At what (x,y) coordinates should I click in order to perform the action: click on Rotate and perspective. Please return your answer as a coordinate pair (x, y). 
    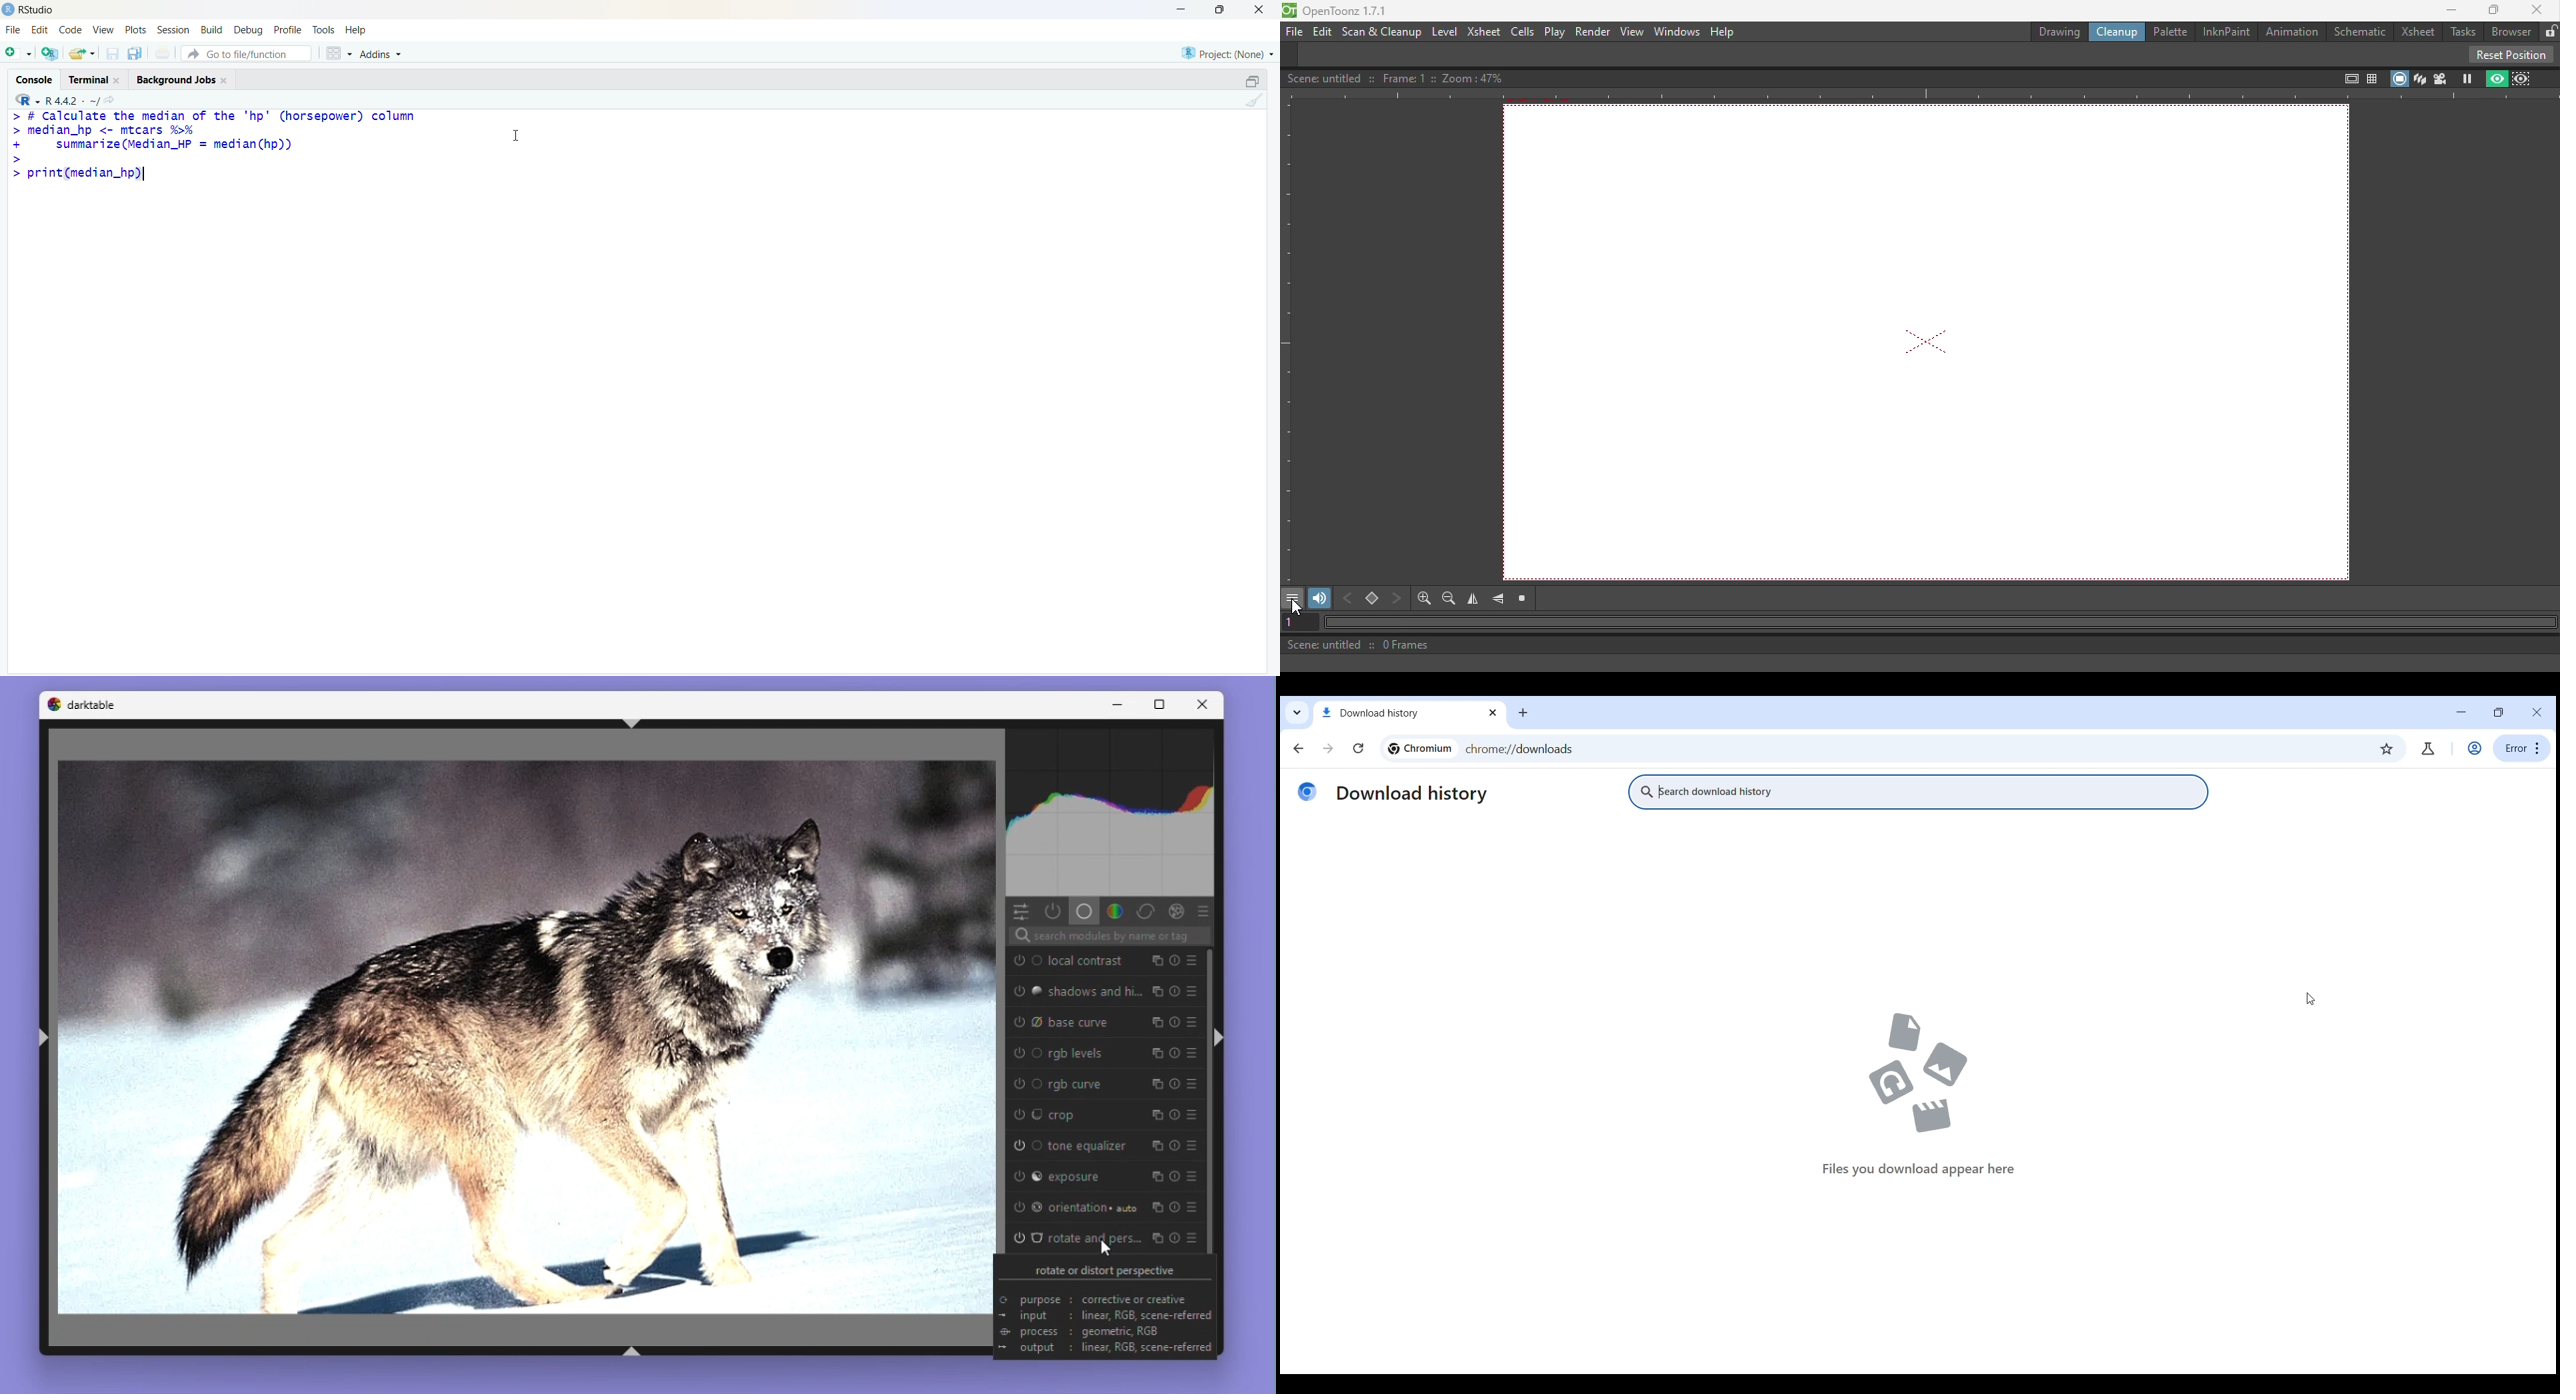
    Looking at the image, I should click on (1107, 1236).